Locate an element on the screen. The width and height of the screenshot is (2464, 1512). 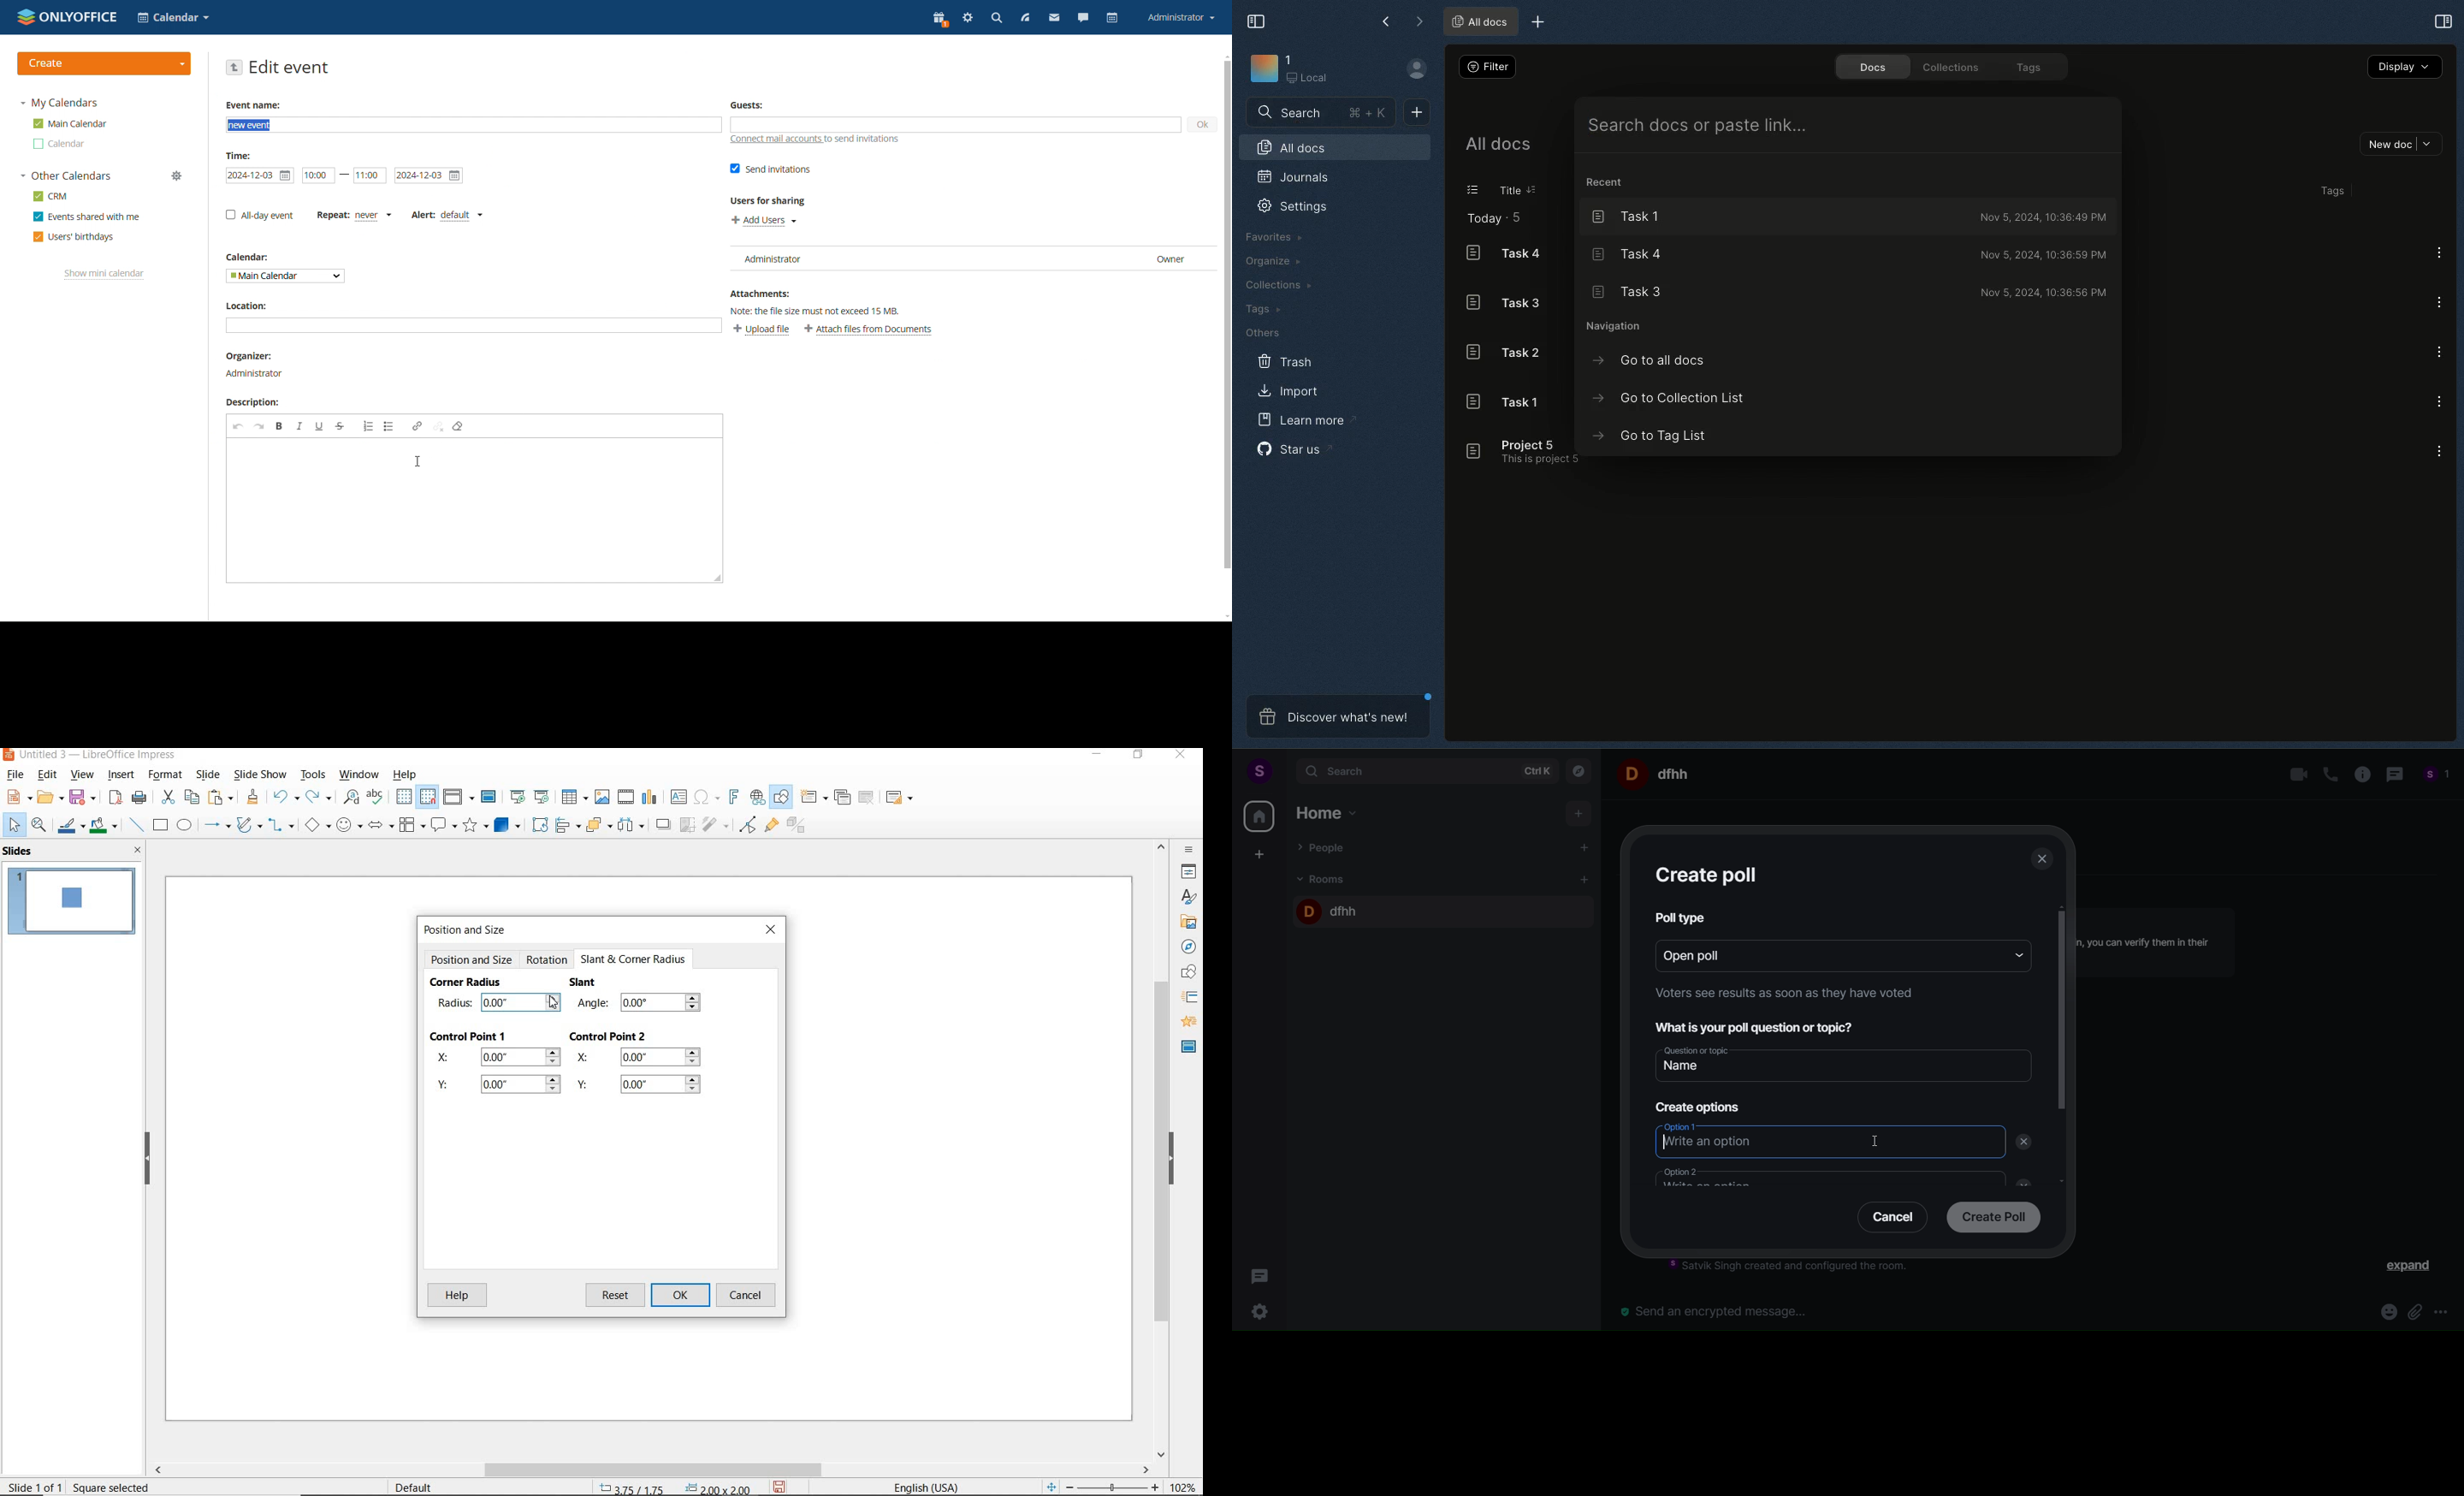
Cursor is located at coordinates (1879, 1141).